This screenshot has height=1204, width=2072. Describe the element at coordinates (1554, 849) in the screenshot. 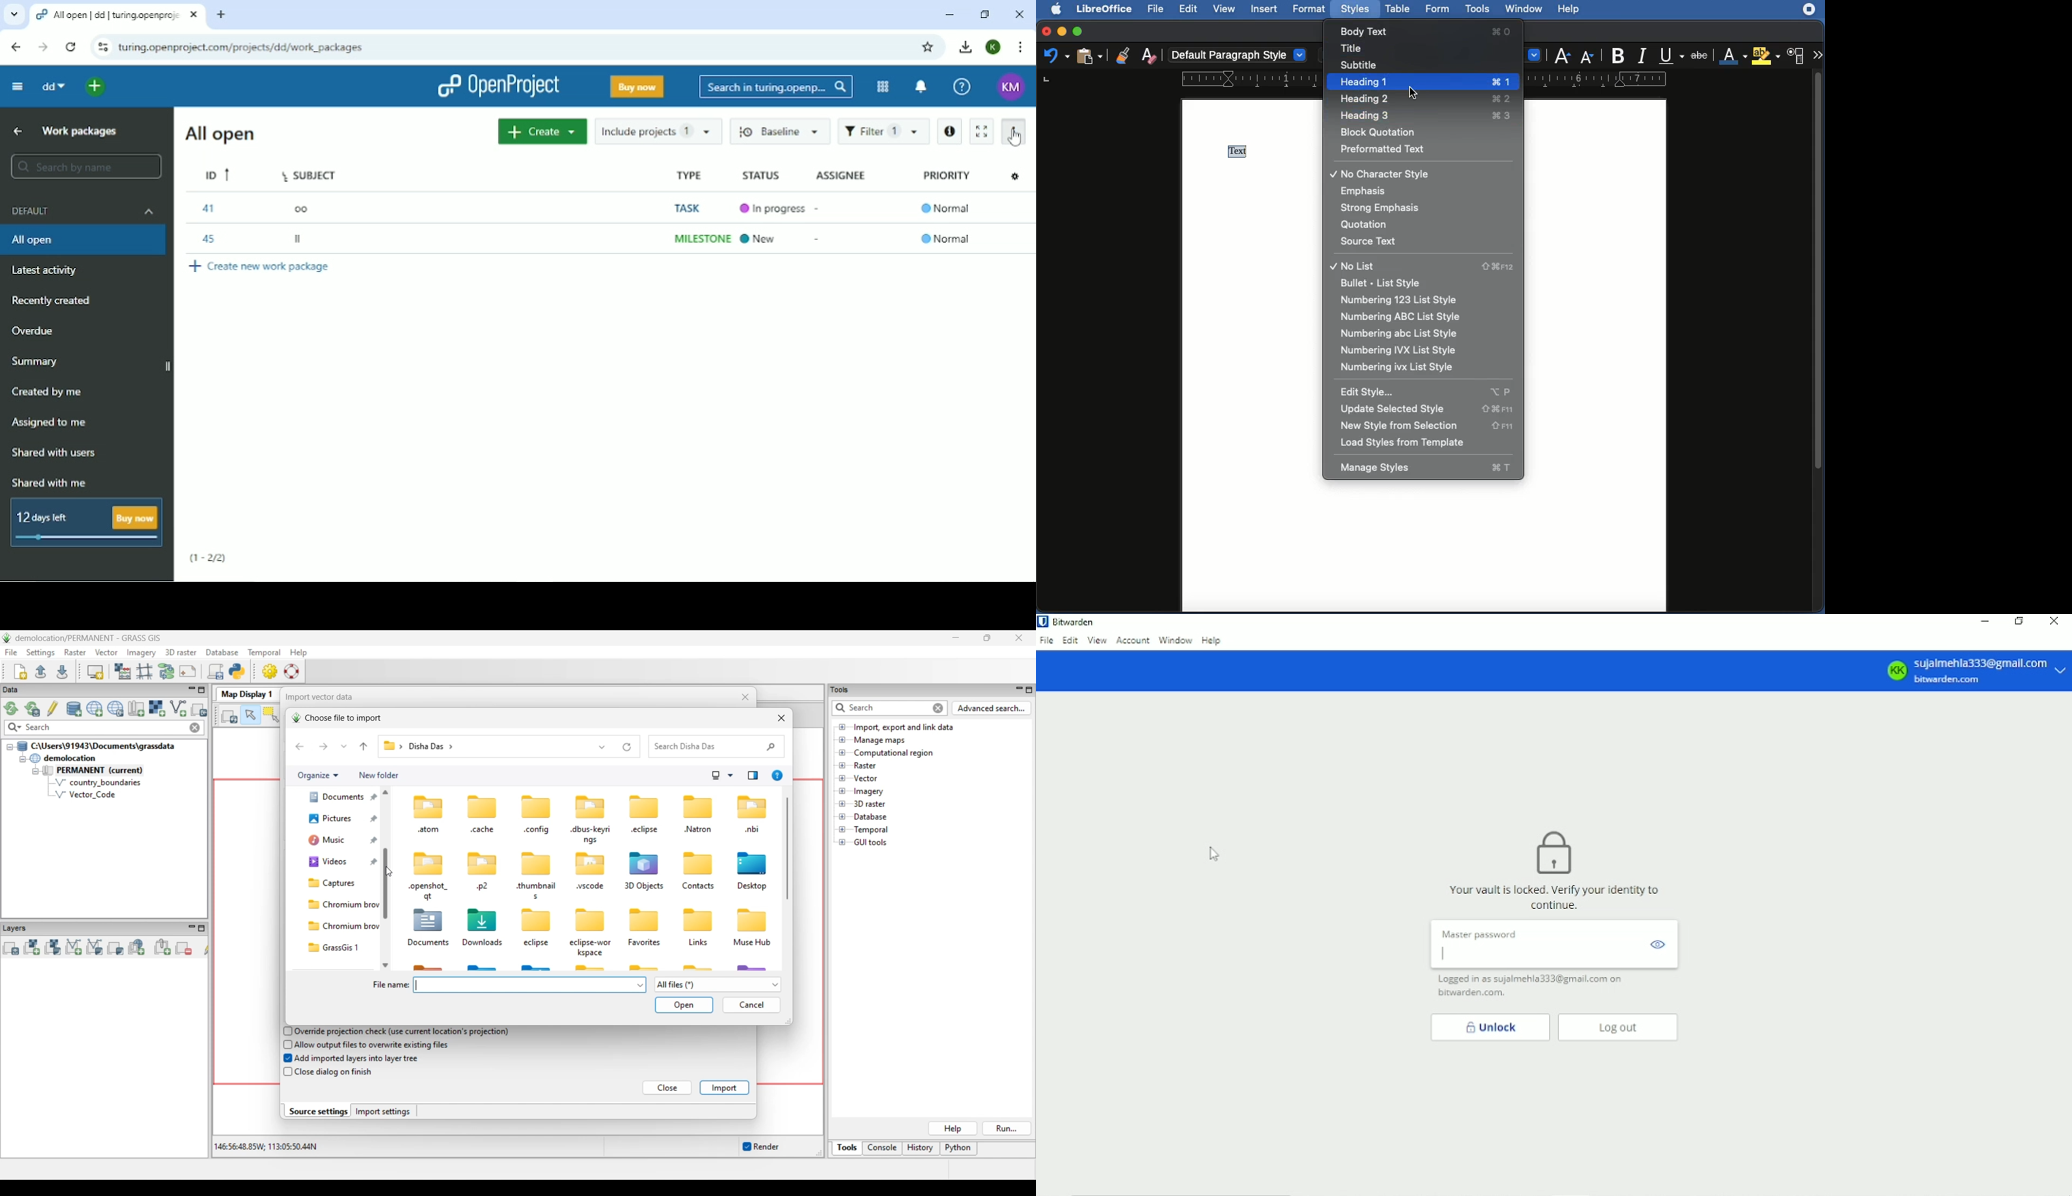

I see `lock` at that location.